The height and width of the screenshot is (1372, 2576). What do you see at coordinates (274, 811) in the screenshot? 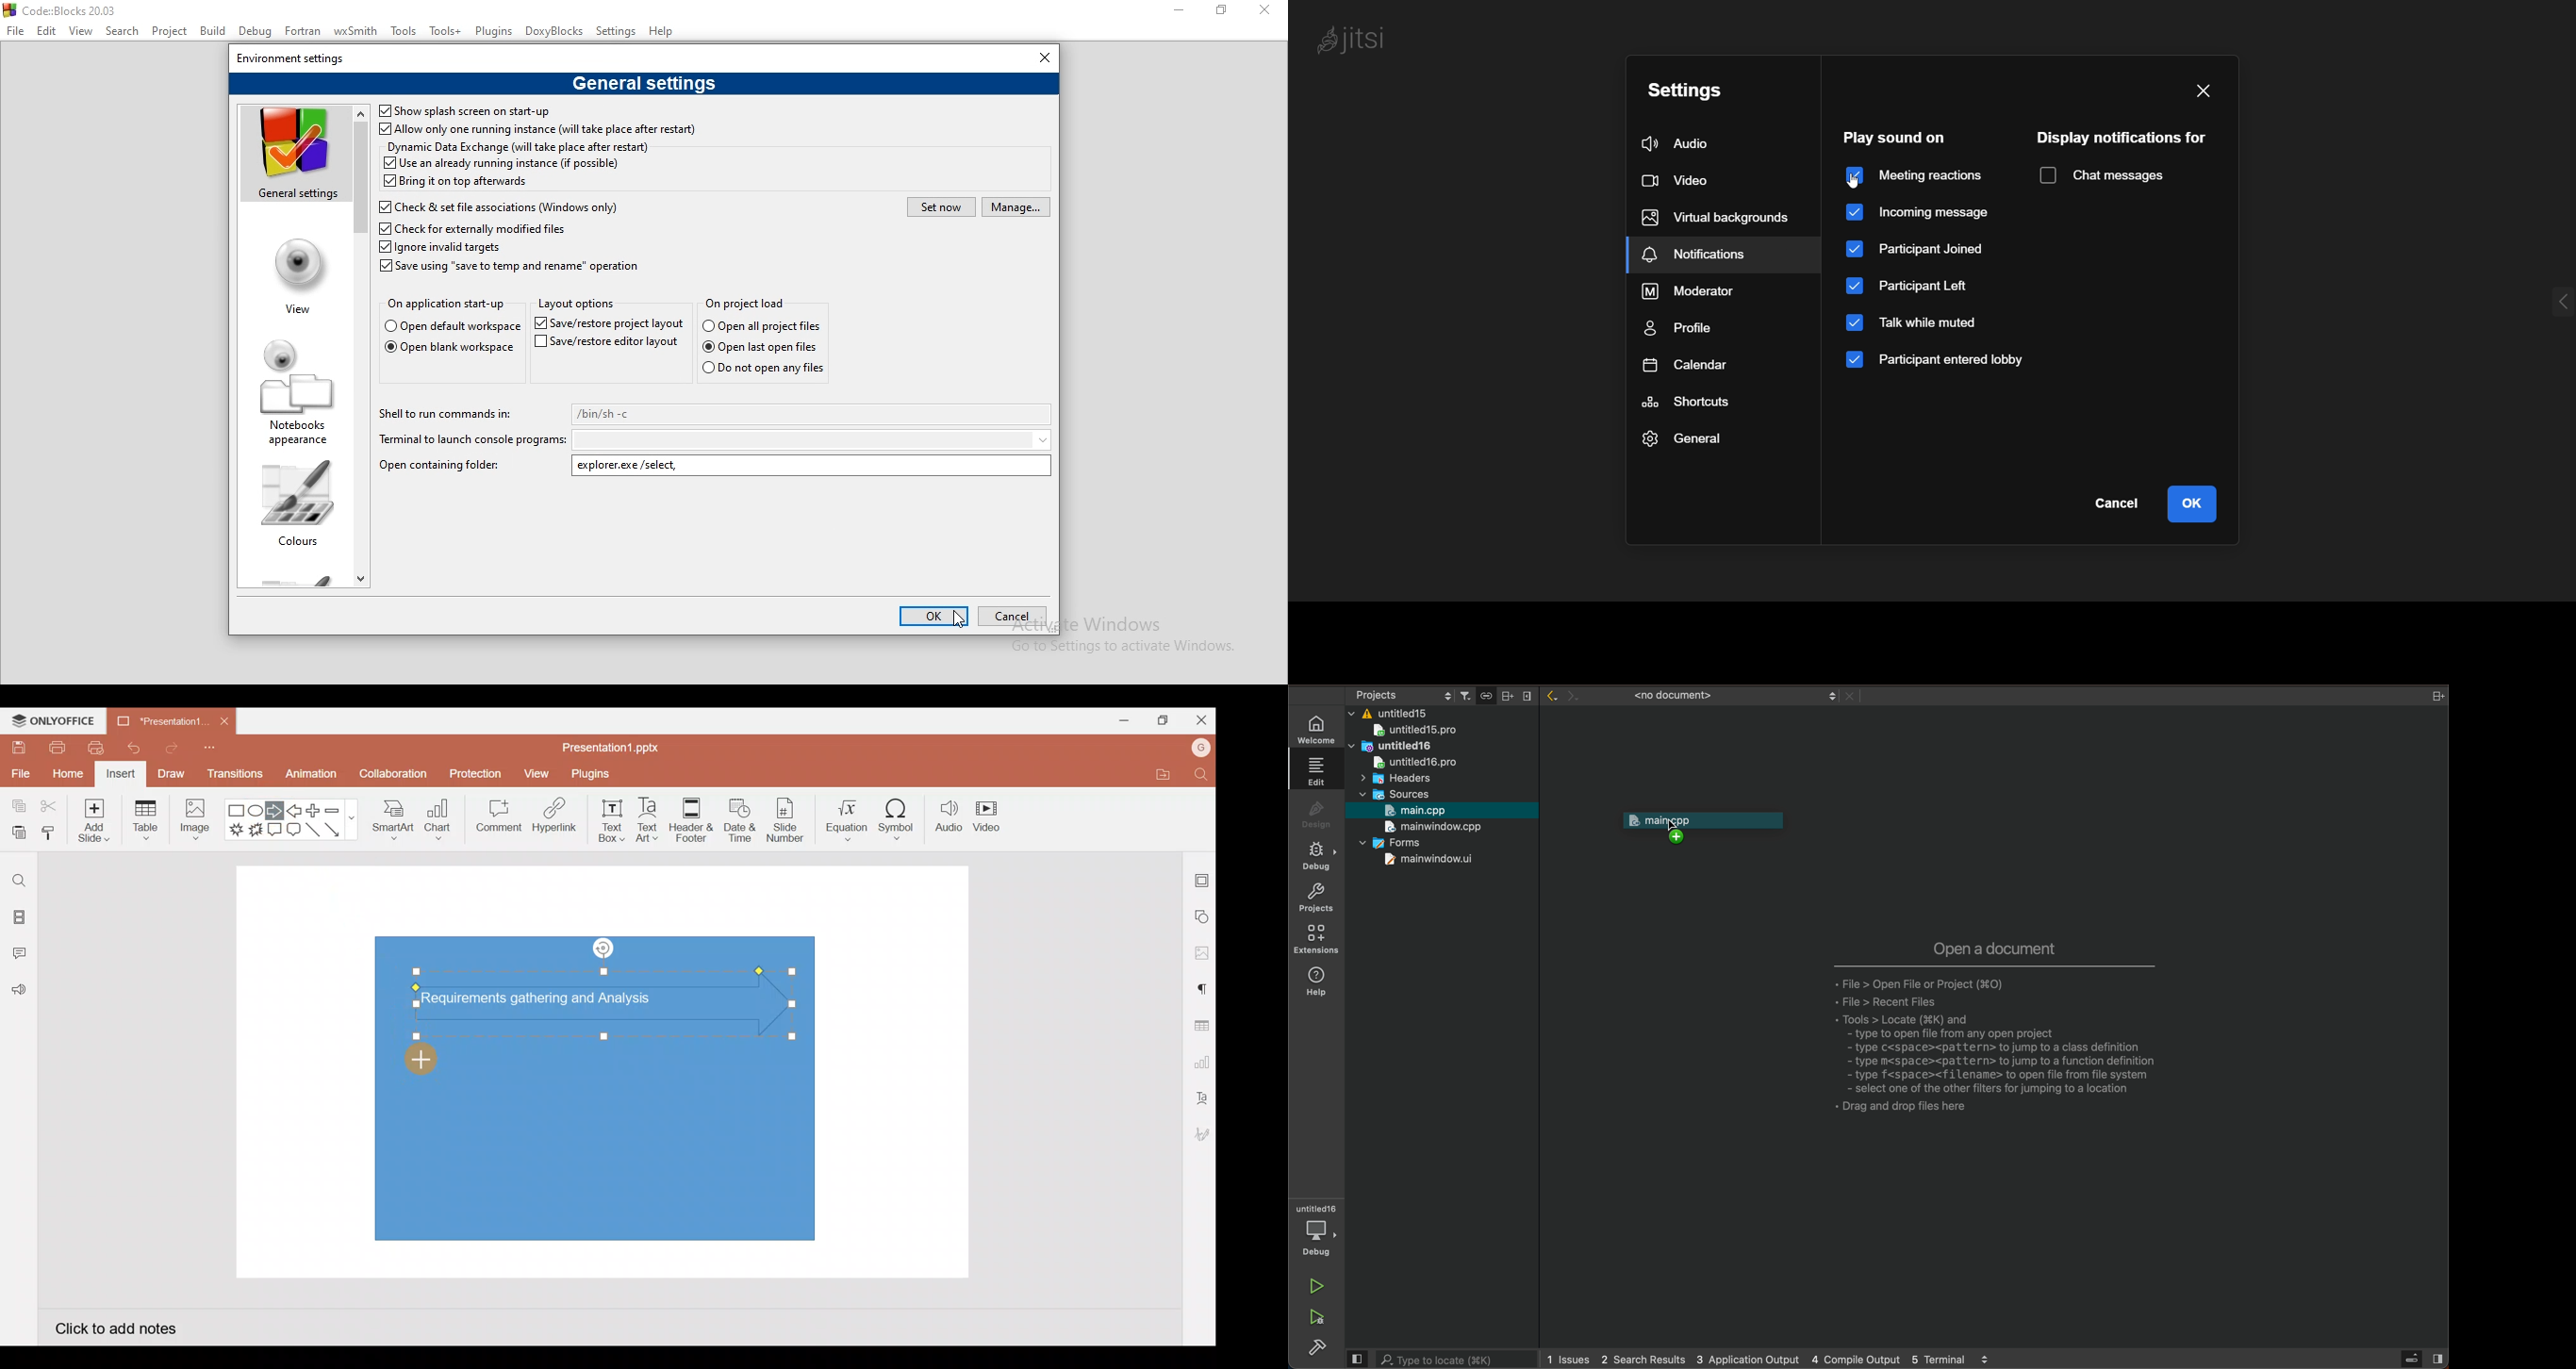
I see `Right arrow` at bounding box center [274, 811].